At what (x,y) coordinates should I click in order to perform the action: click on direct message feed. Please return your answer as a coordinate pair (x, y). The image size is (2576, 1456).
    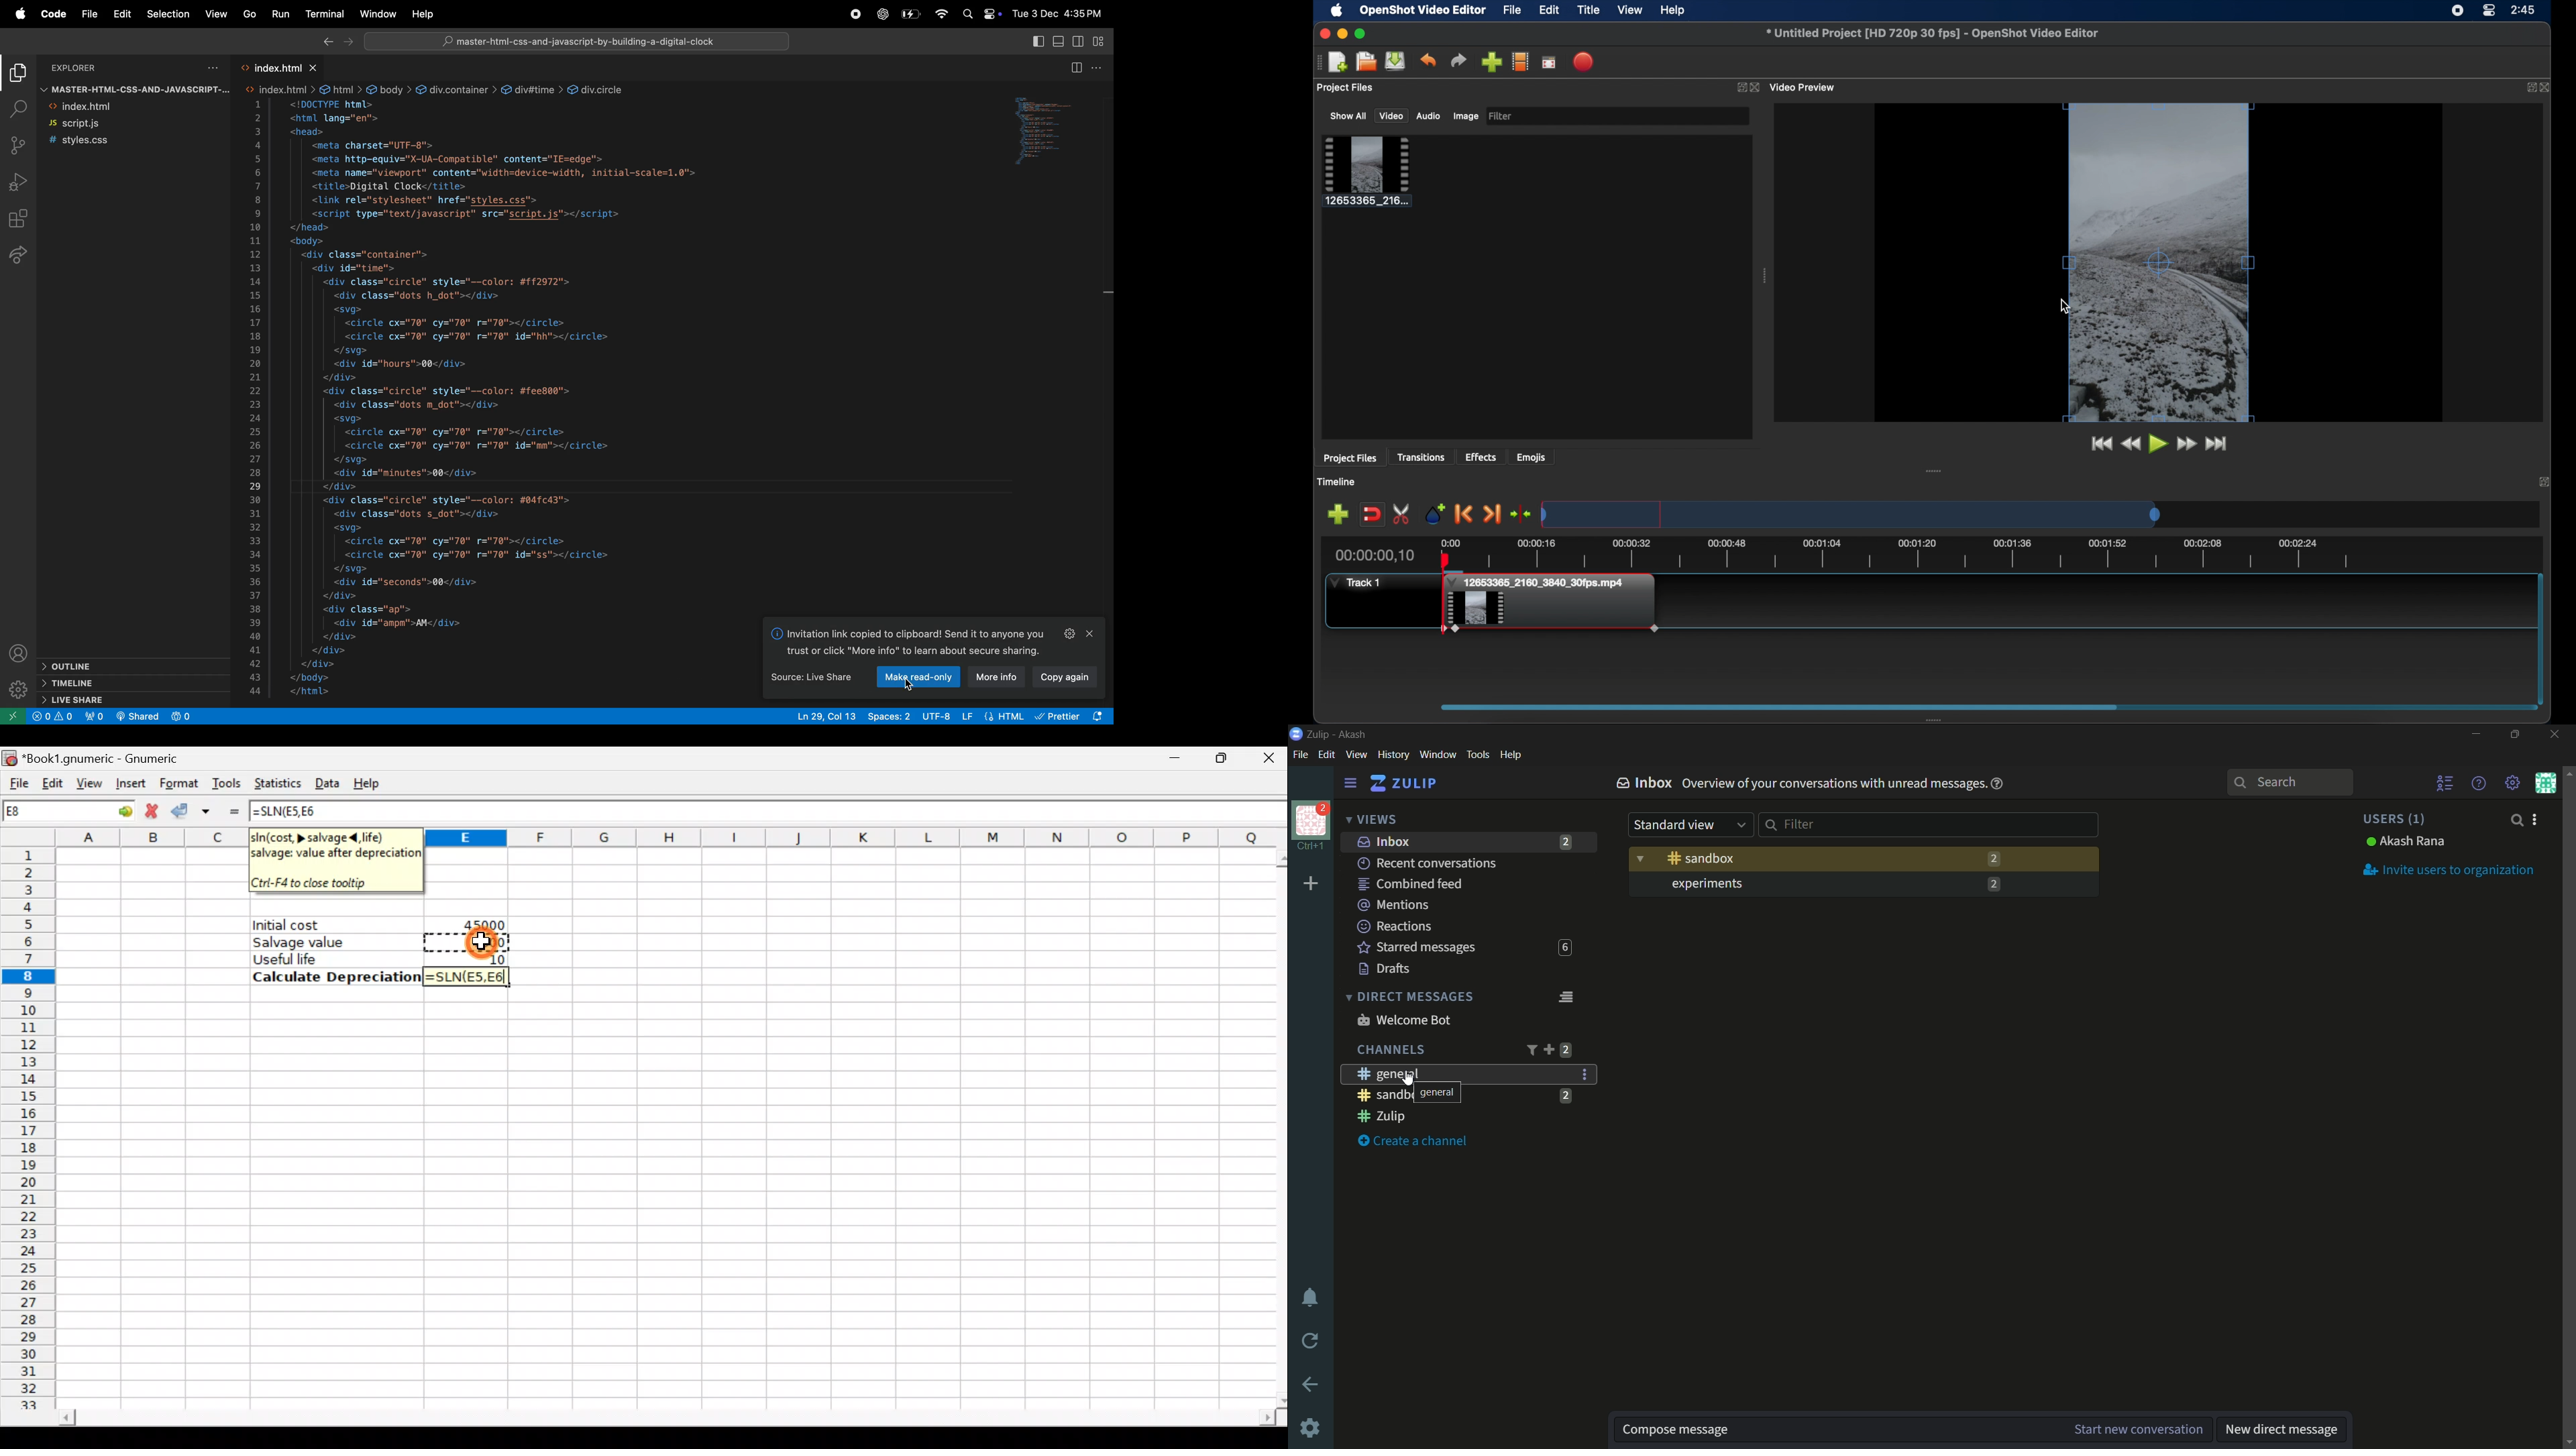
    Looking at the image, I should click on (1565, 996).